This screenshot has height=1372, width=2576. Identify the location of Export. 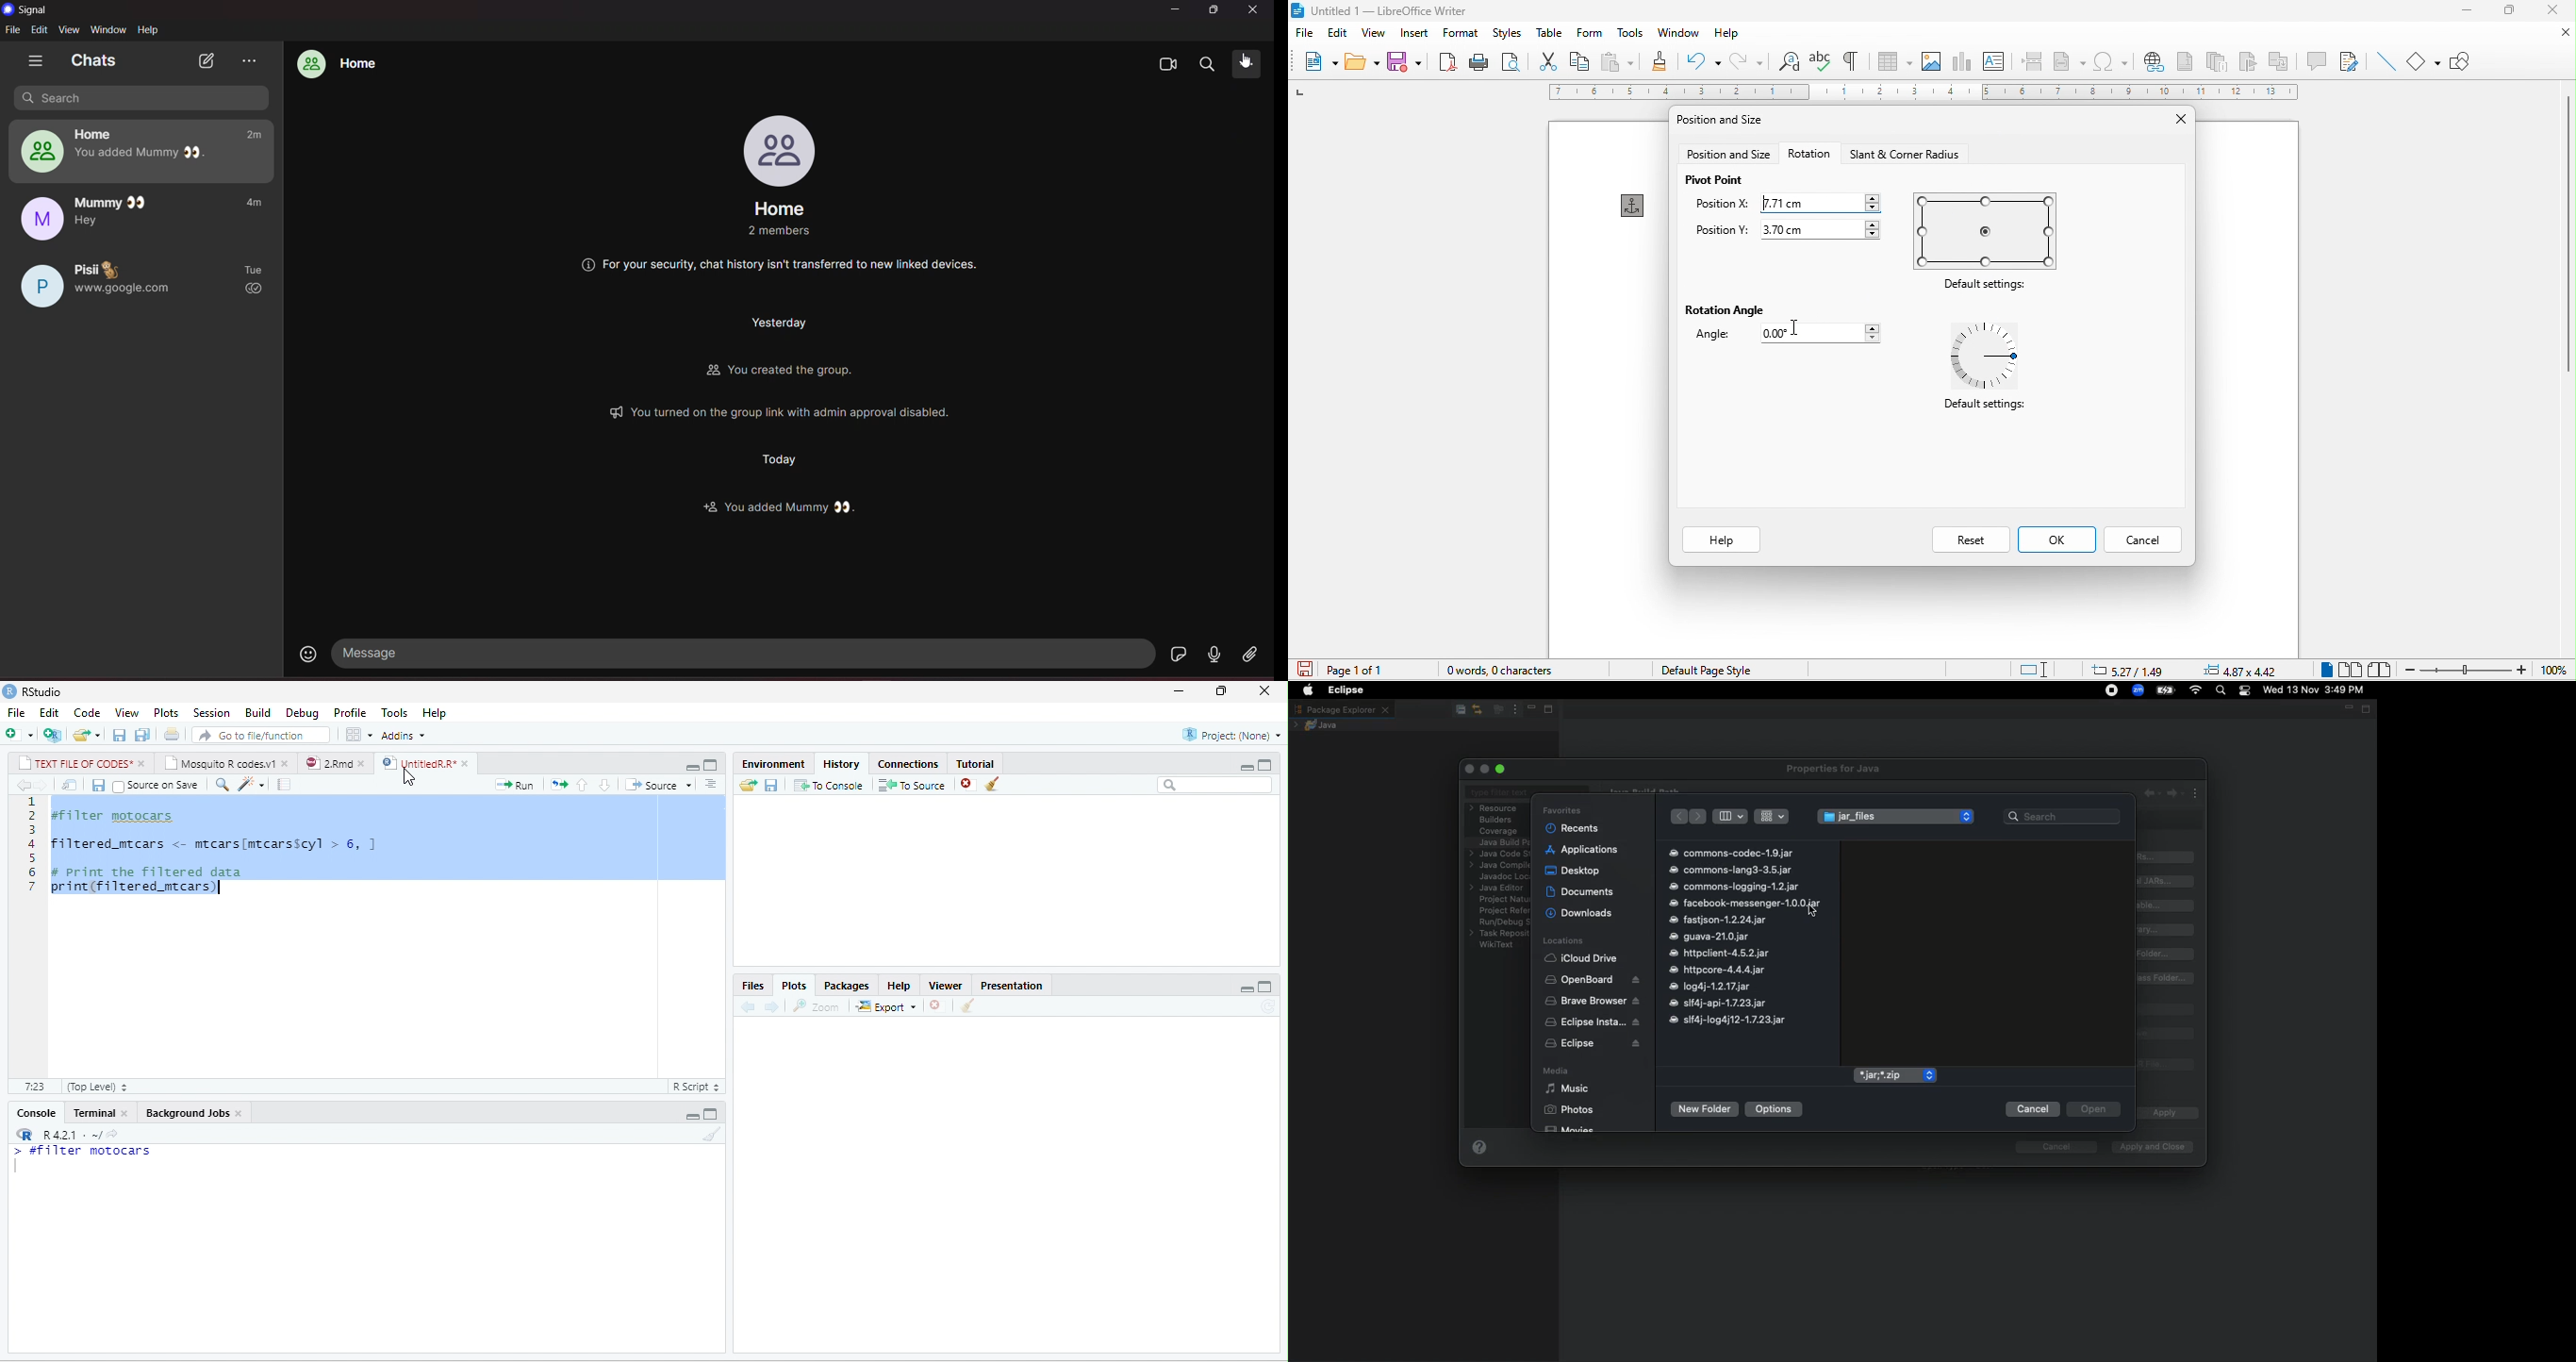
(885, 1006).